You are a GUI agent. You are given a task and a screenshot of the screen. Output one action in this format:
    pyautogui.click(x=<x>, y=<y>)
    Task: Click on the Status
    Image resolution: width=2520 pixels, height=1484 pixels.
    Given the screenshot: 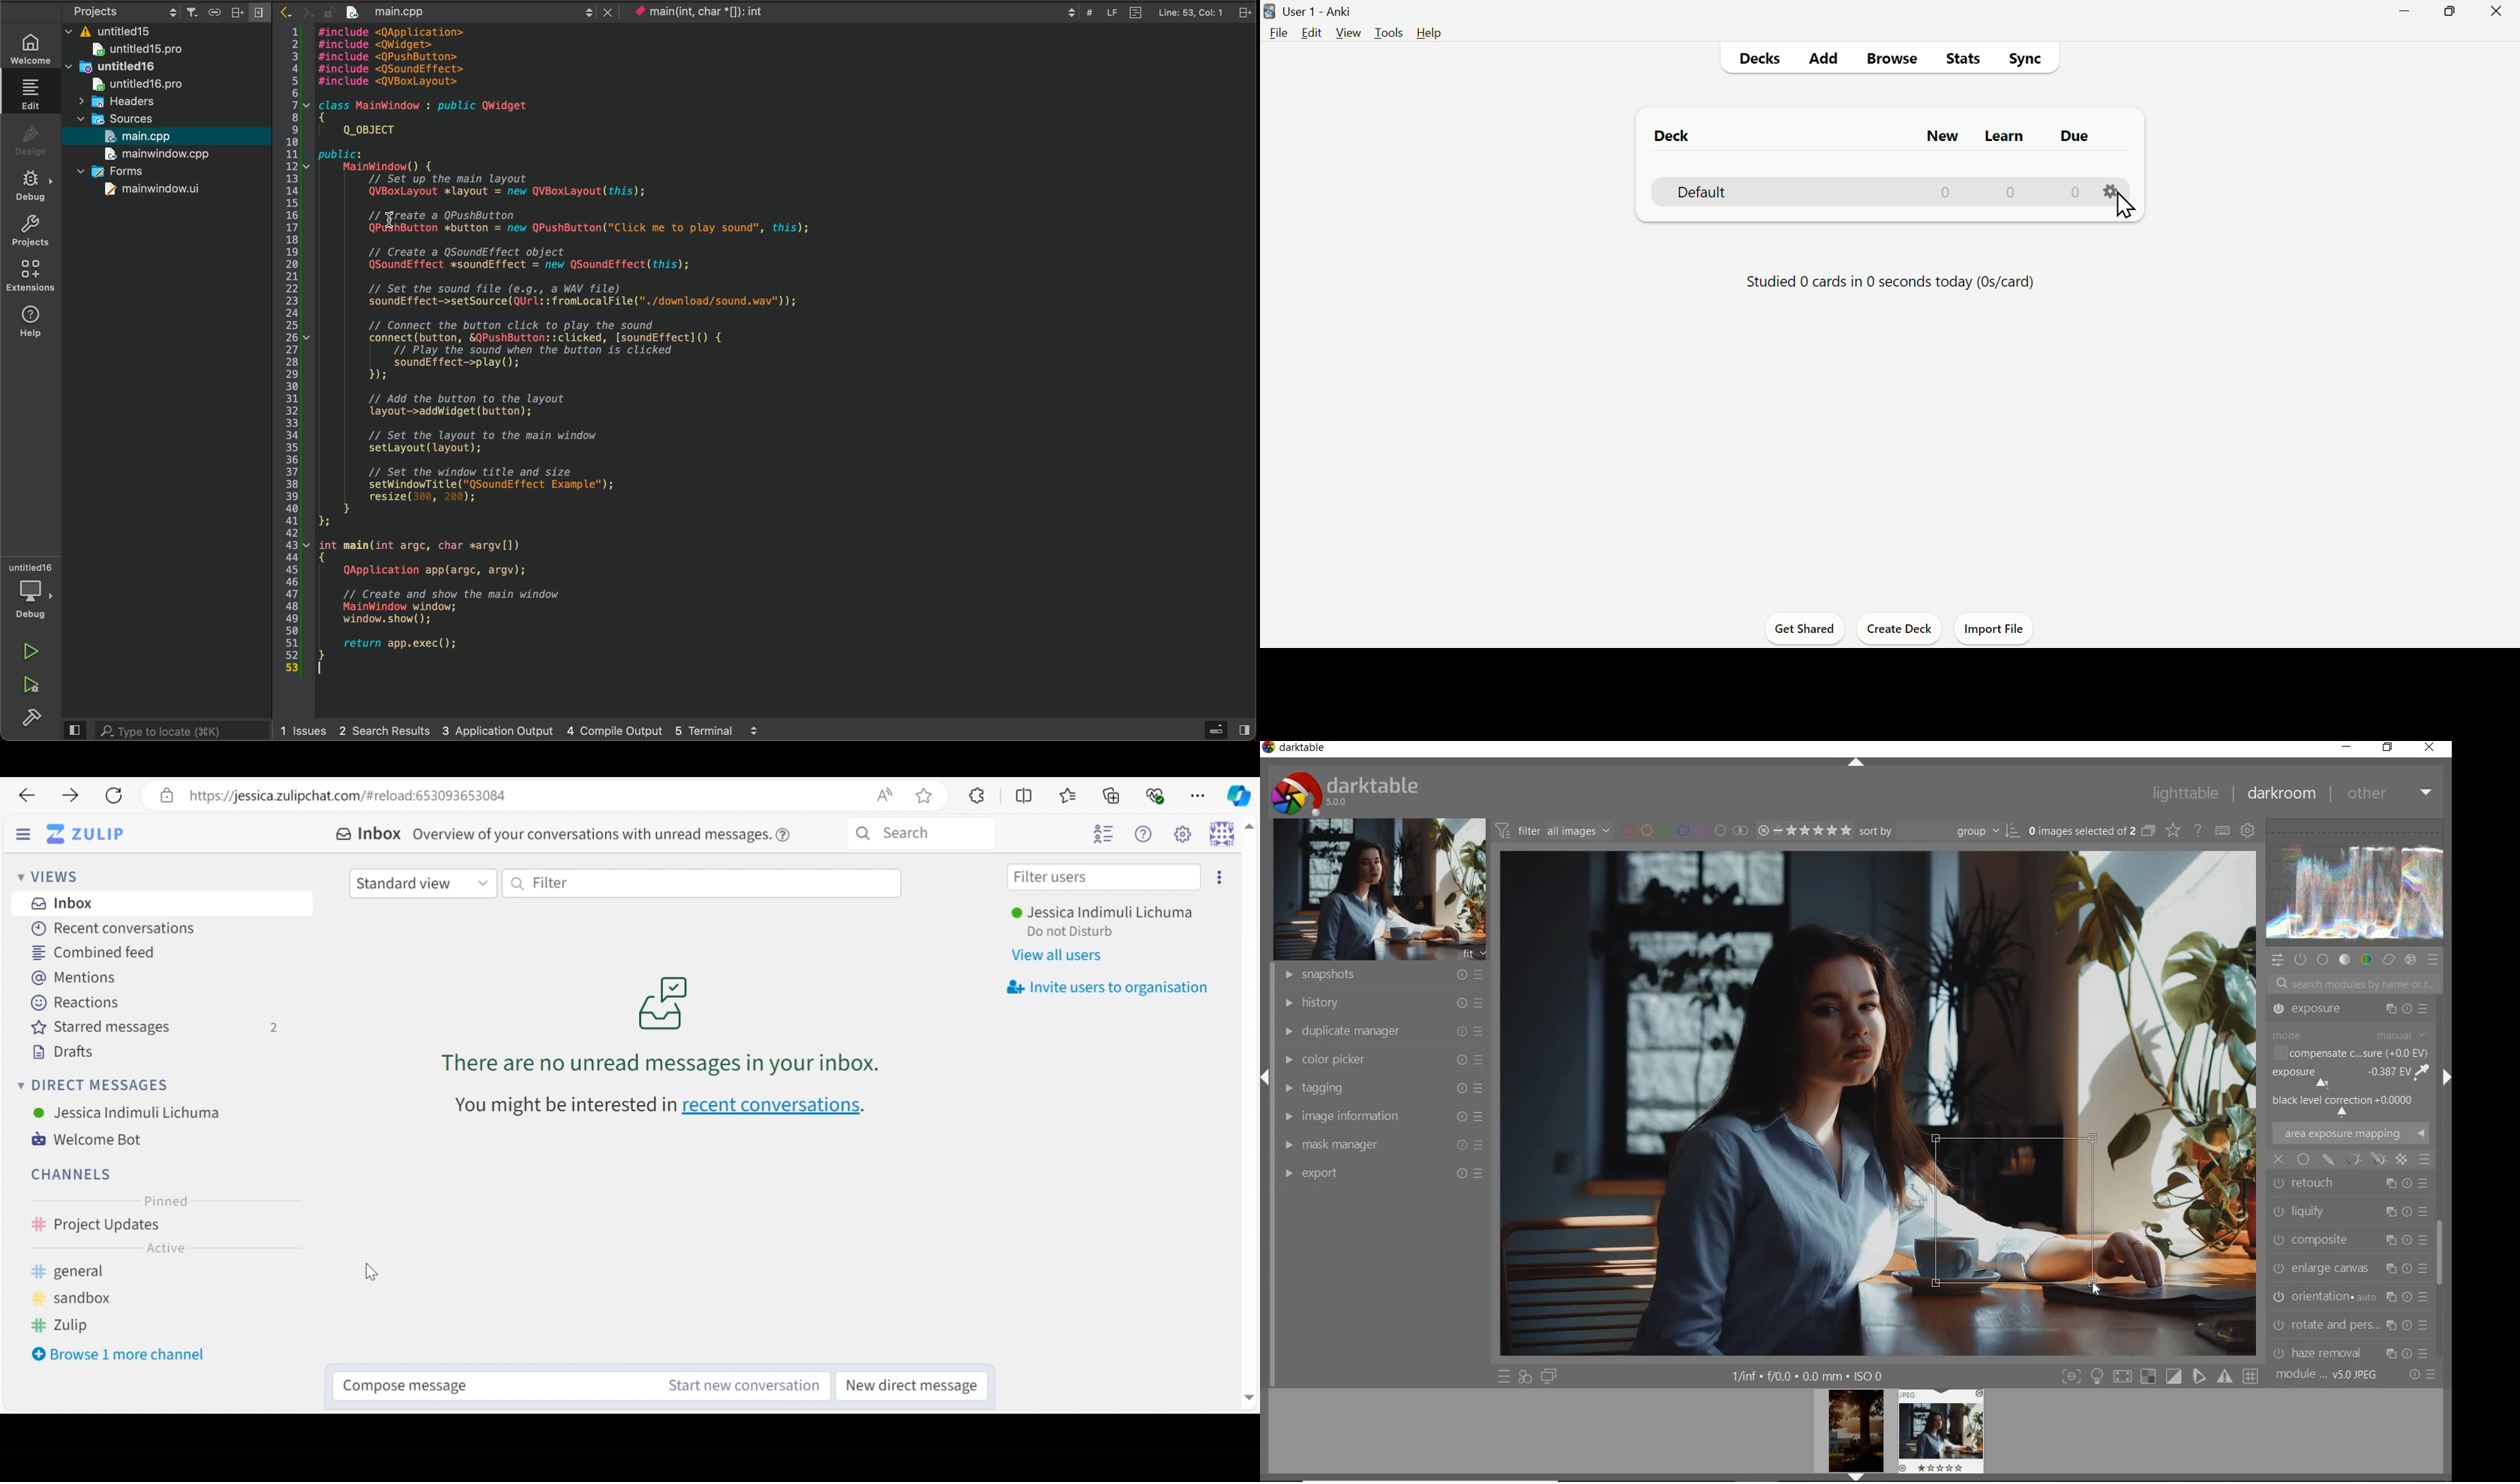 What is the action you would take?
    pyautogui.click(x=1072, y=933)
    